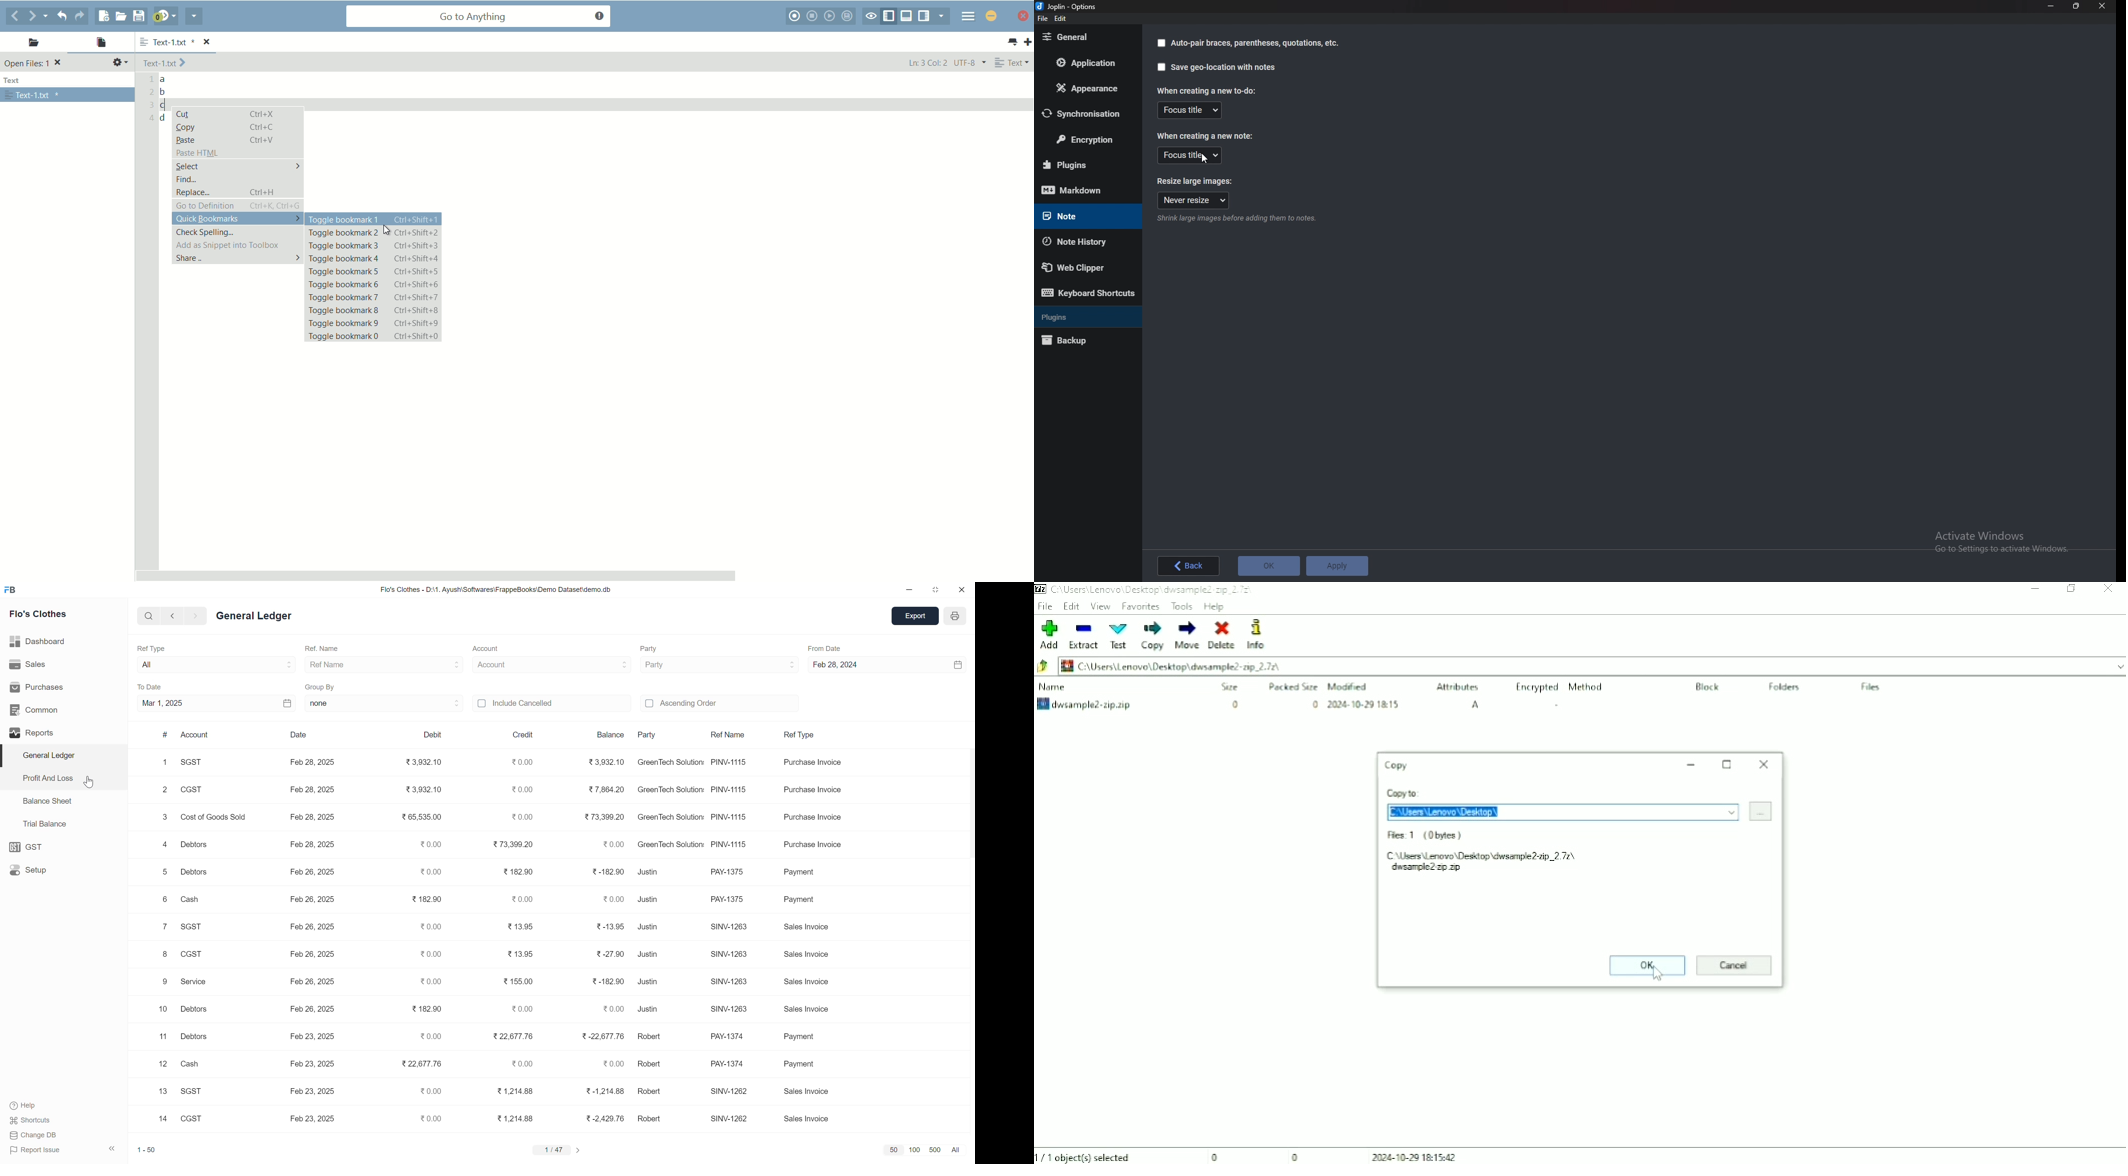  Describe the element at coordinates (526, 1063) in the screenshot. I see `₹0.00` at that location.